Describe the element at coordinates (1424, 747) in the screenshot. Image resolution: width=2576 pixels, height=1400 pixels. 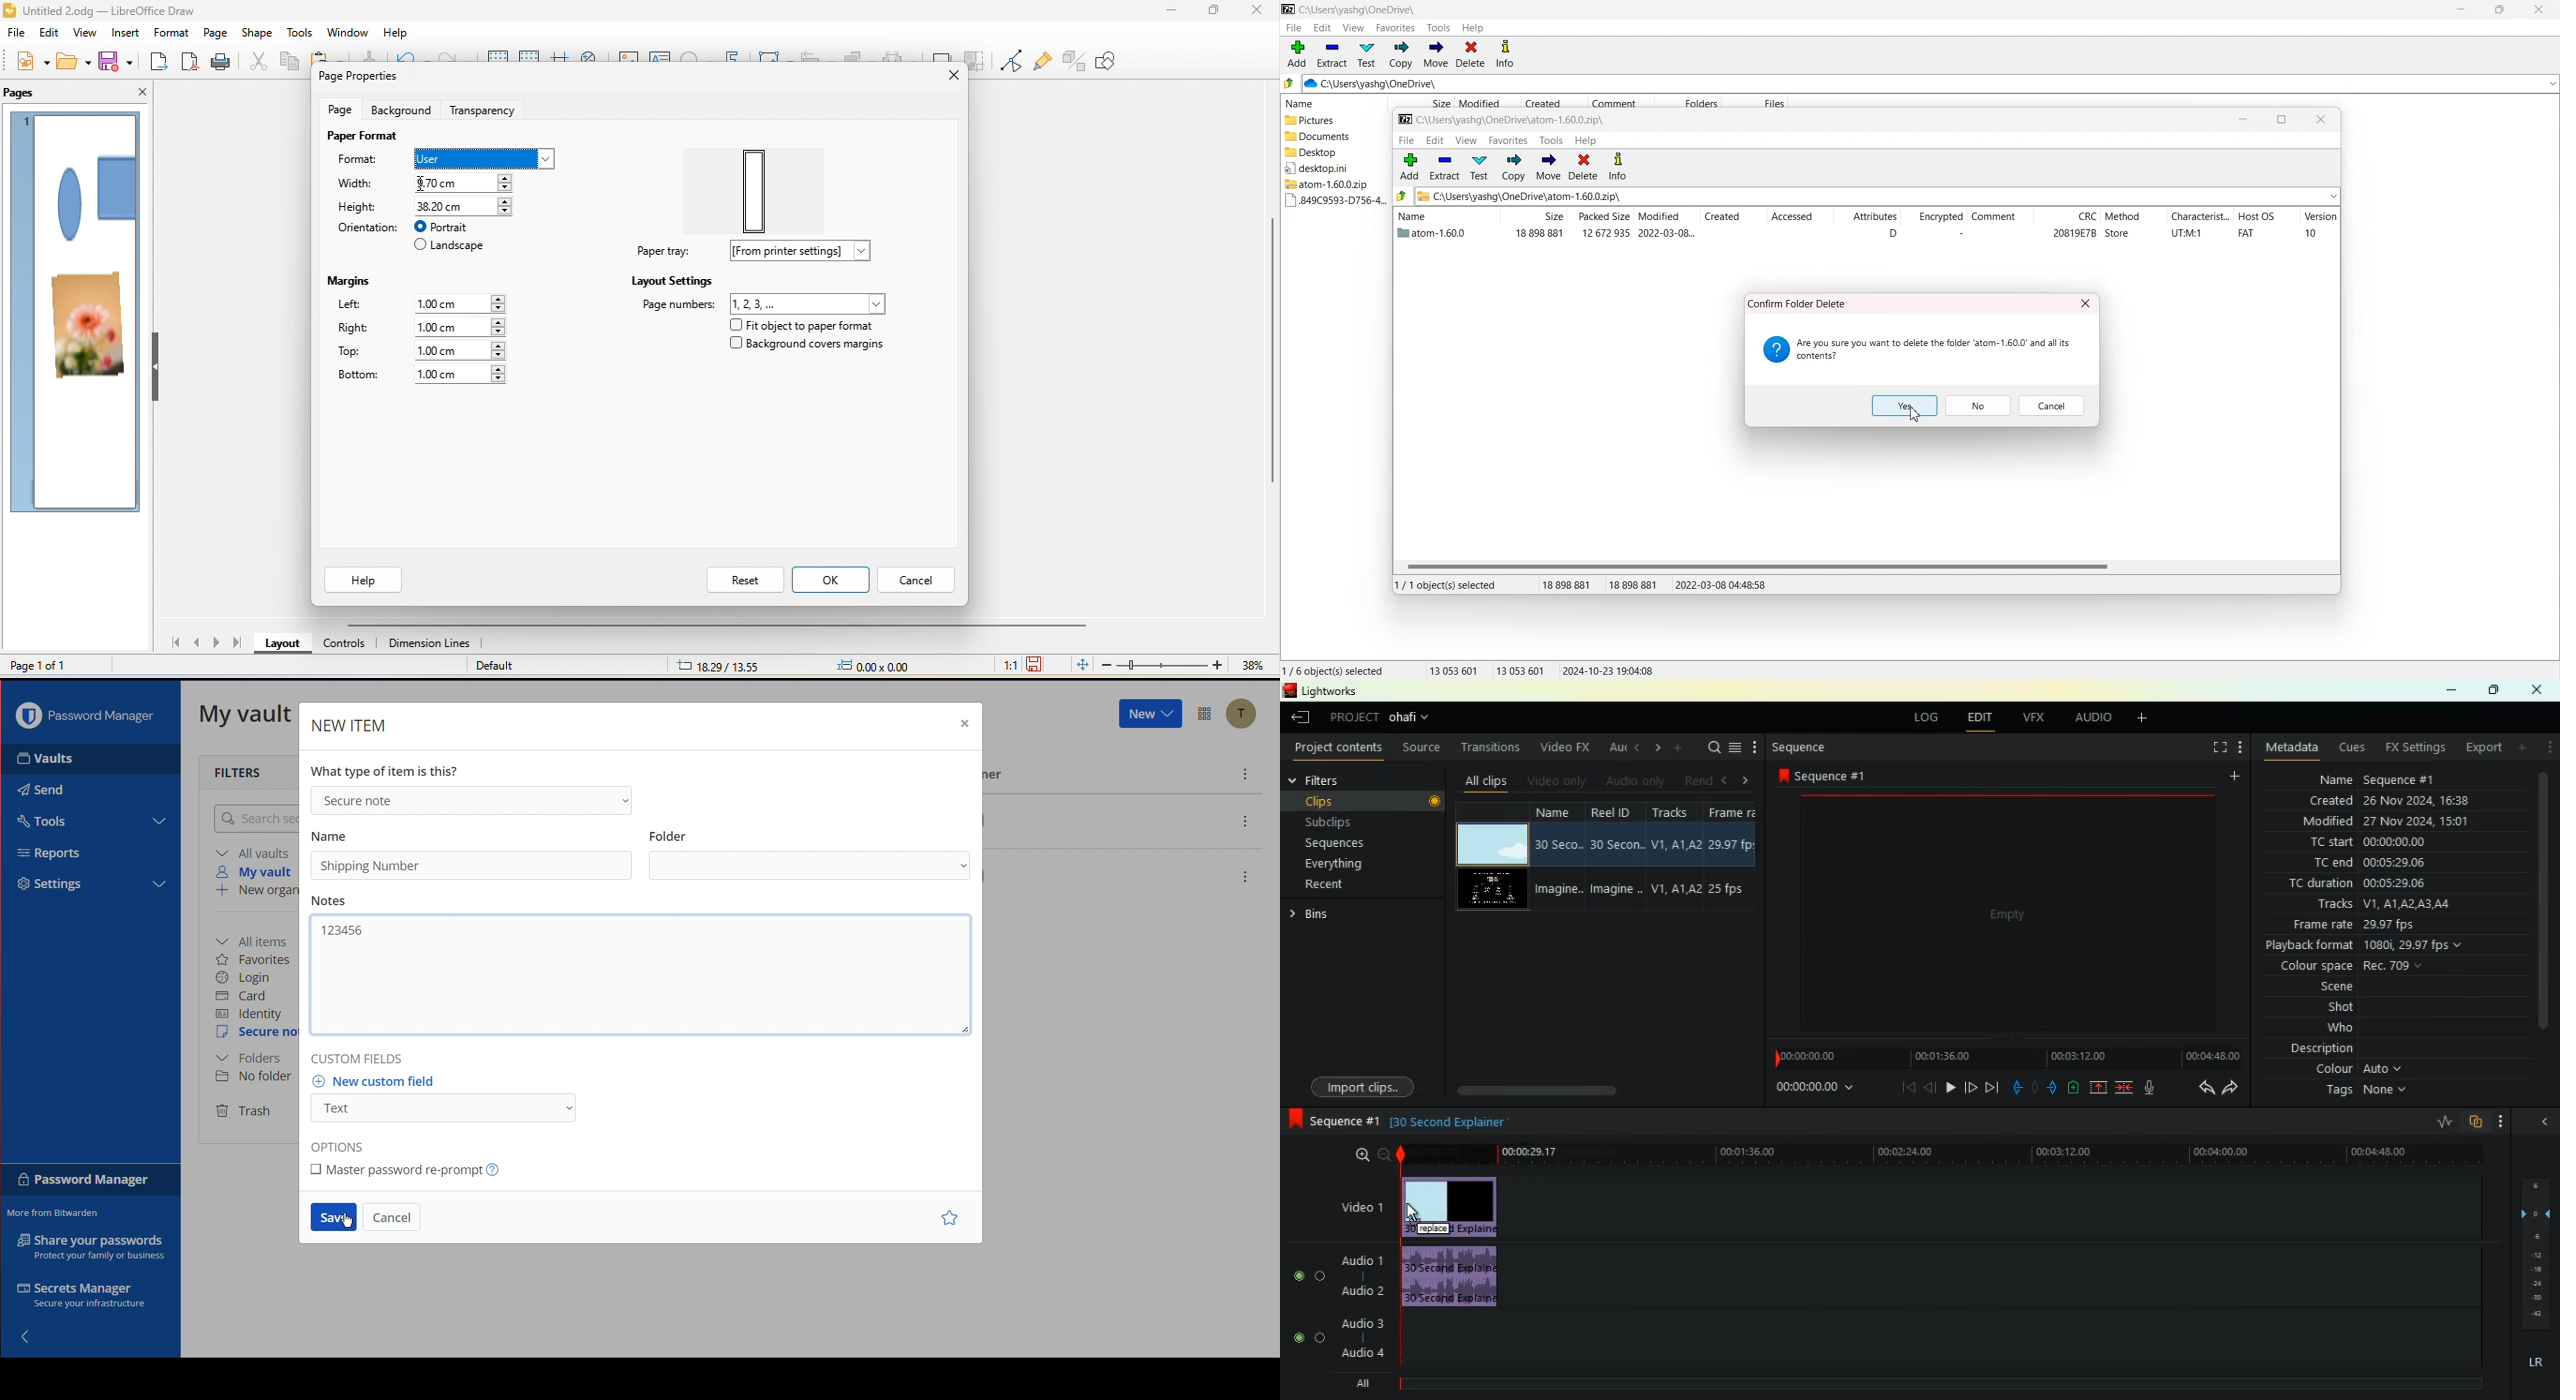
I see `source` at that location.